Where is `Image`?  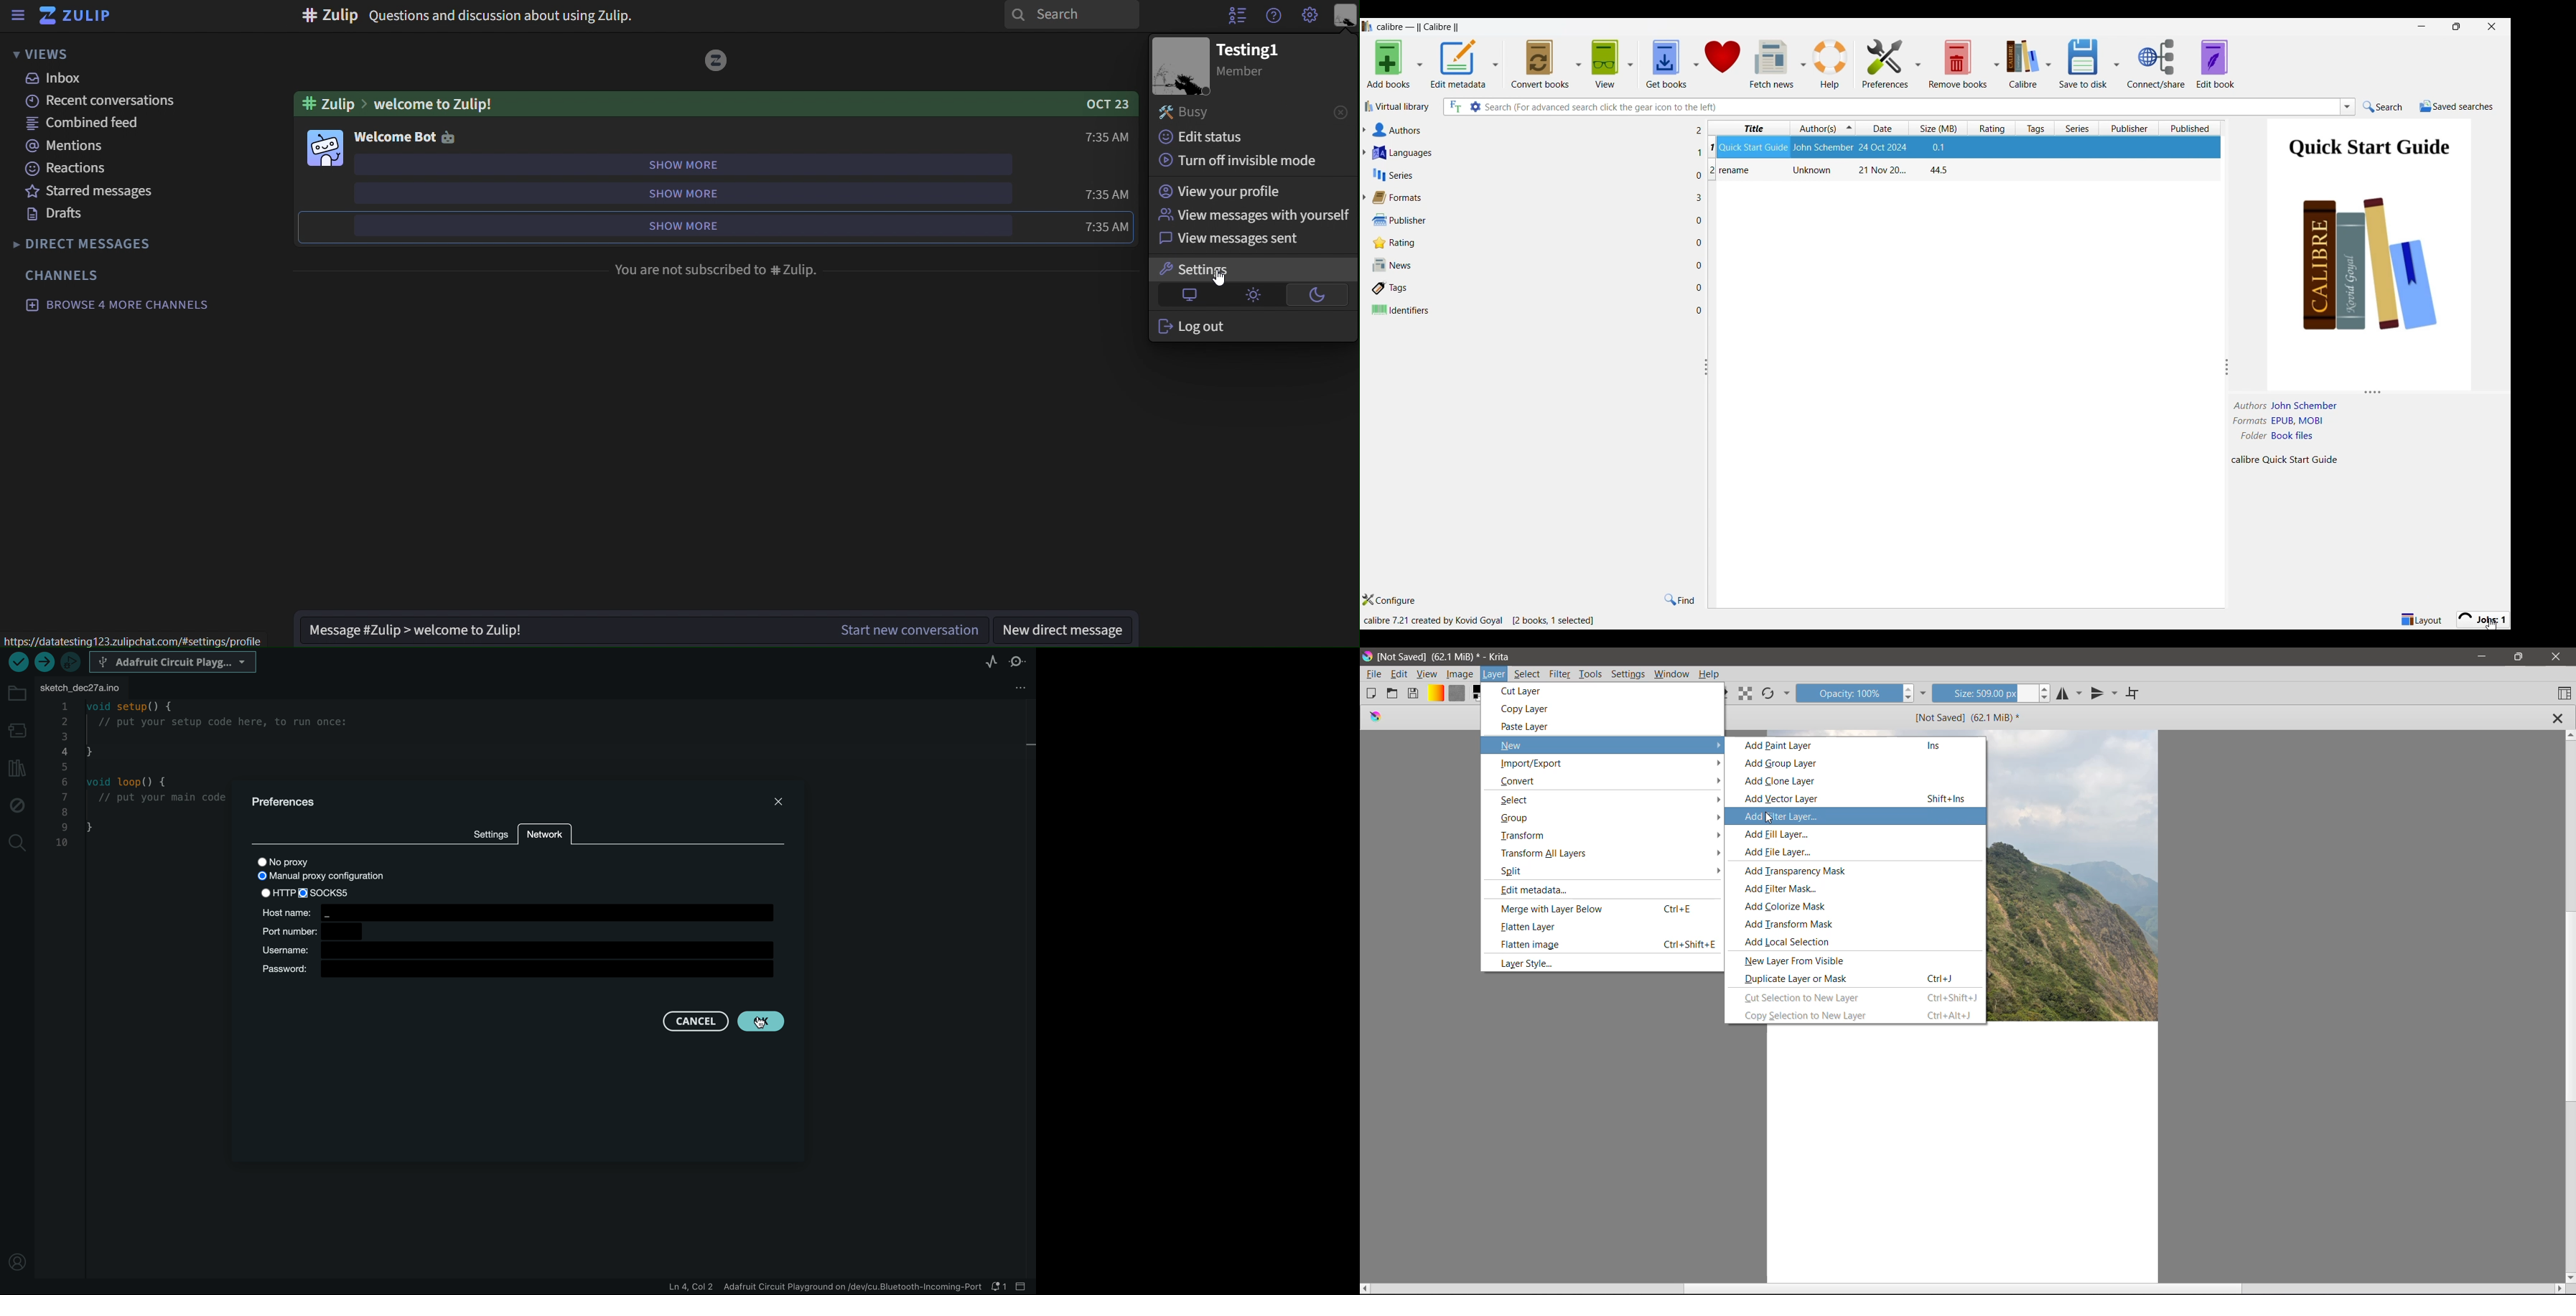
Image is located at coordinates (1461, 673).